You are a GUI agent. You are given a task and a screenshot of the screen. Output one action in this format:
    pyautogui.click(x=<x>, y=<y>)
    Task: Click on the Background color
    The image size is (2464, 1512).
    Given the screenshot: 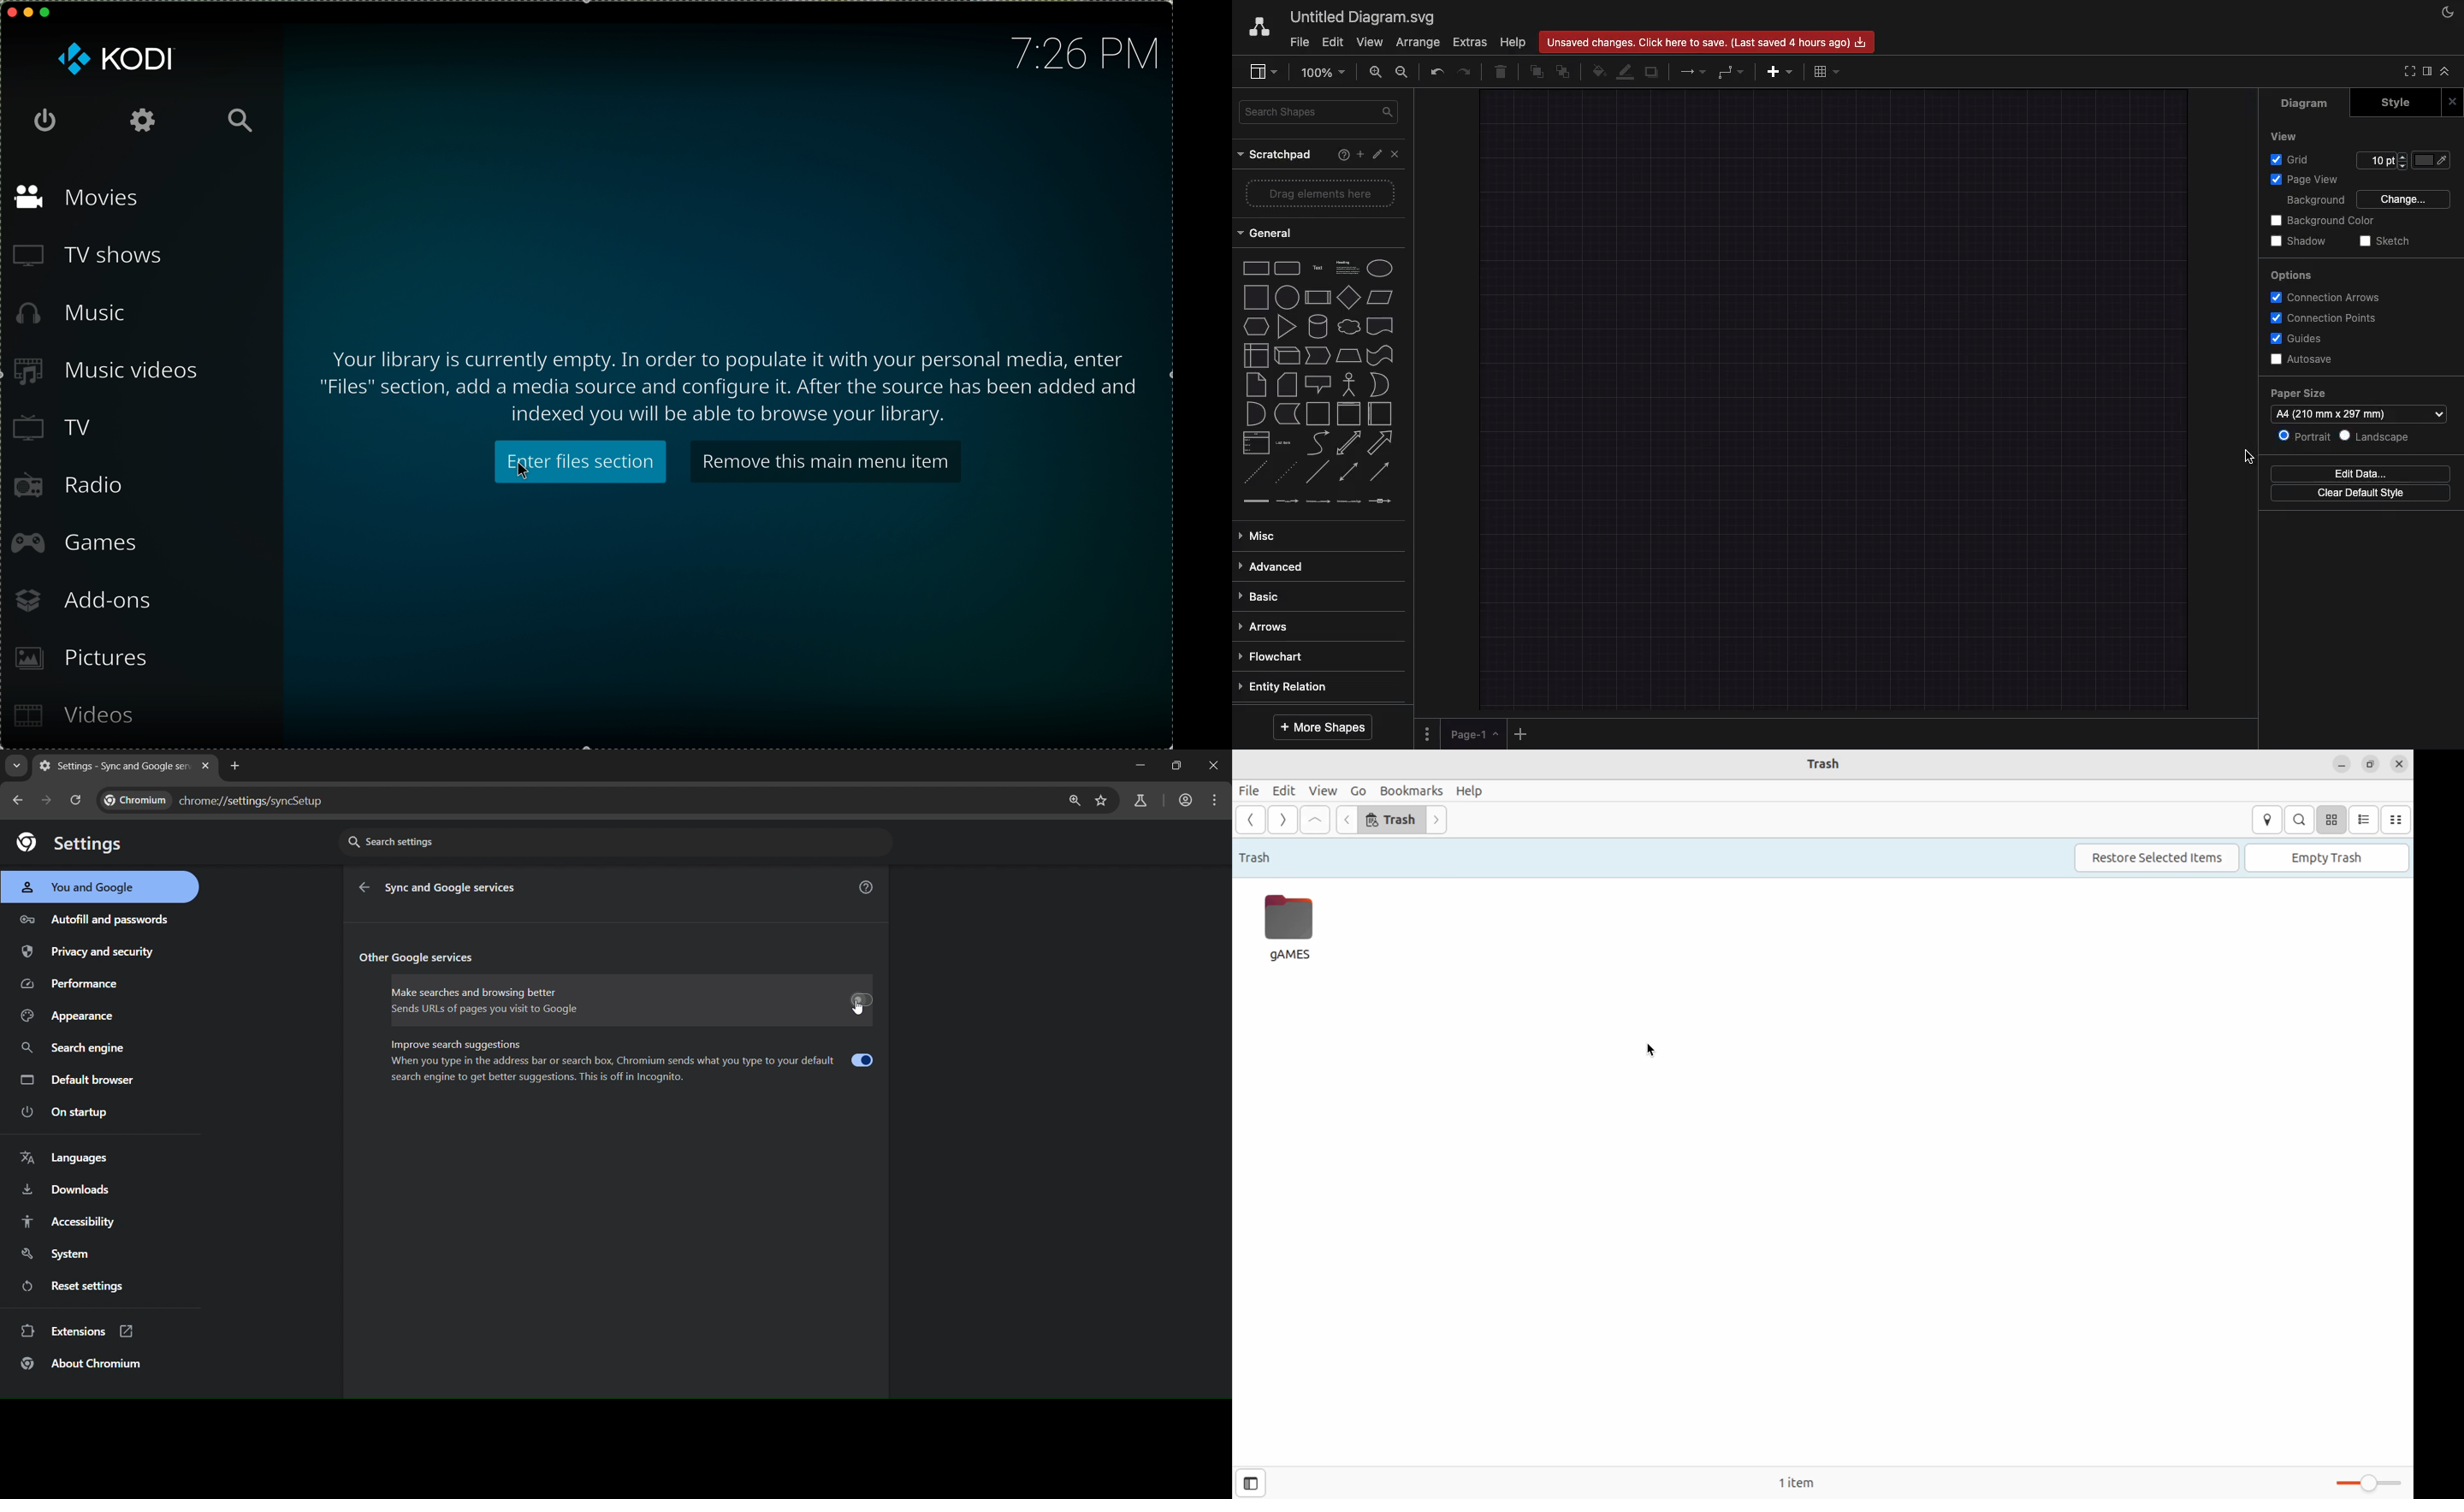 What is the action you would take?
    pyautogui.click(x=2325, y=222)
    